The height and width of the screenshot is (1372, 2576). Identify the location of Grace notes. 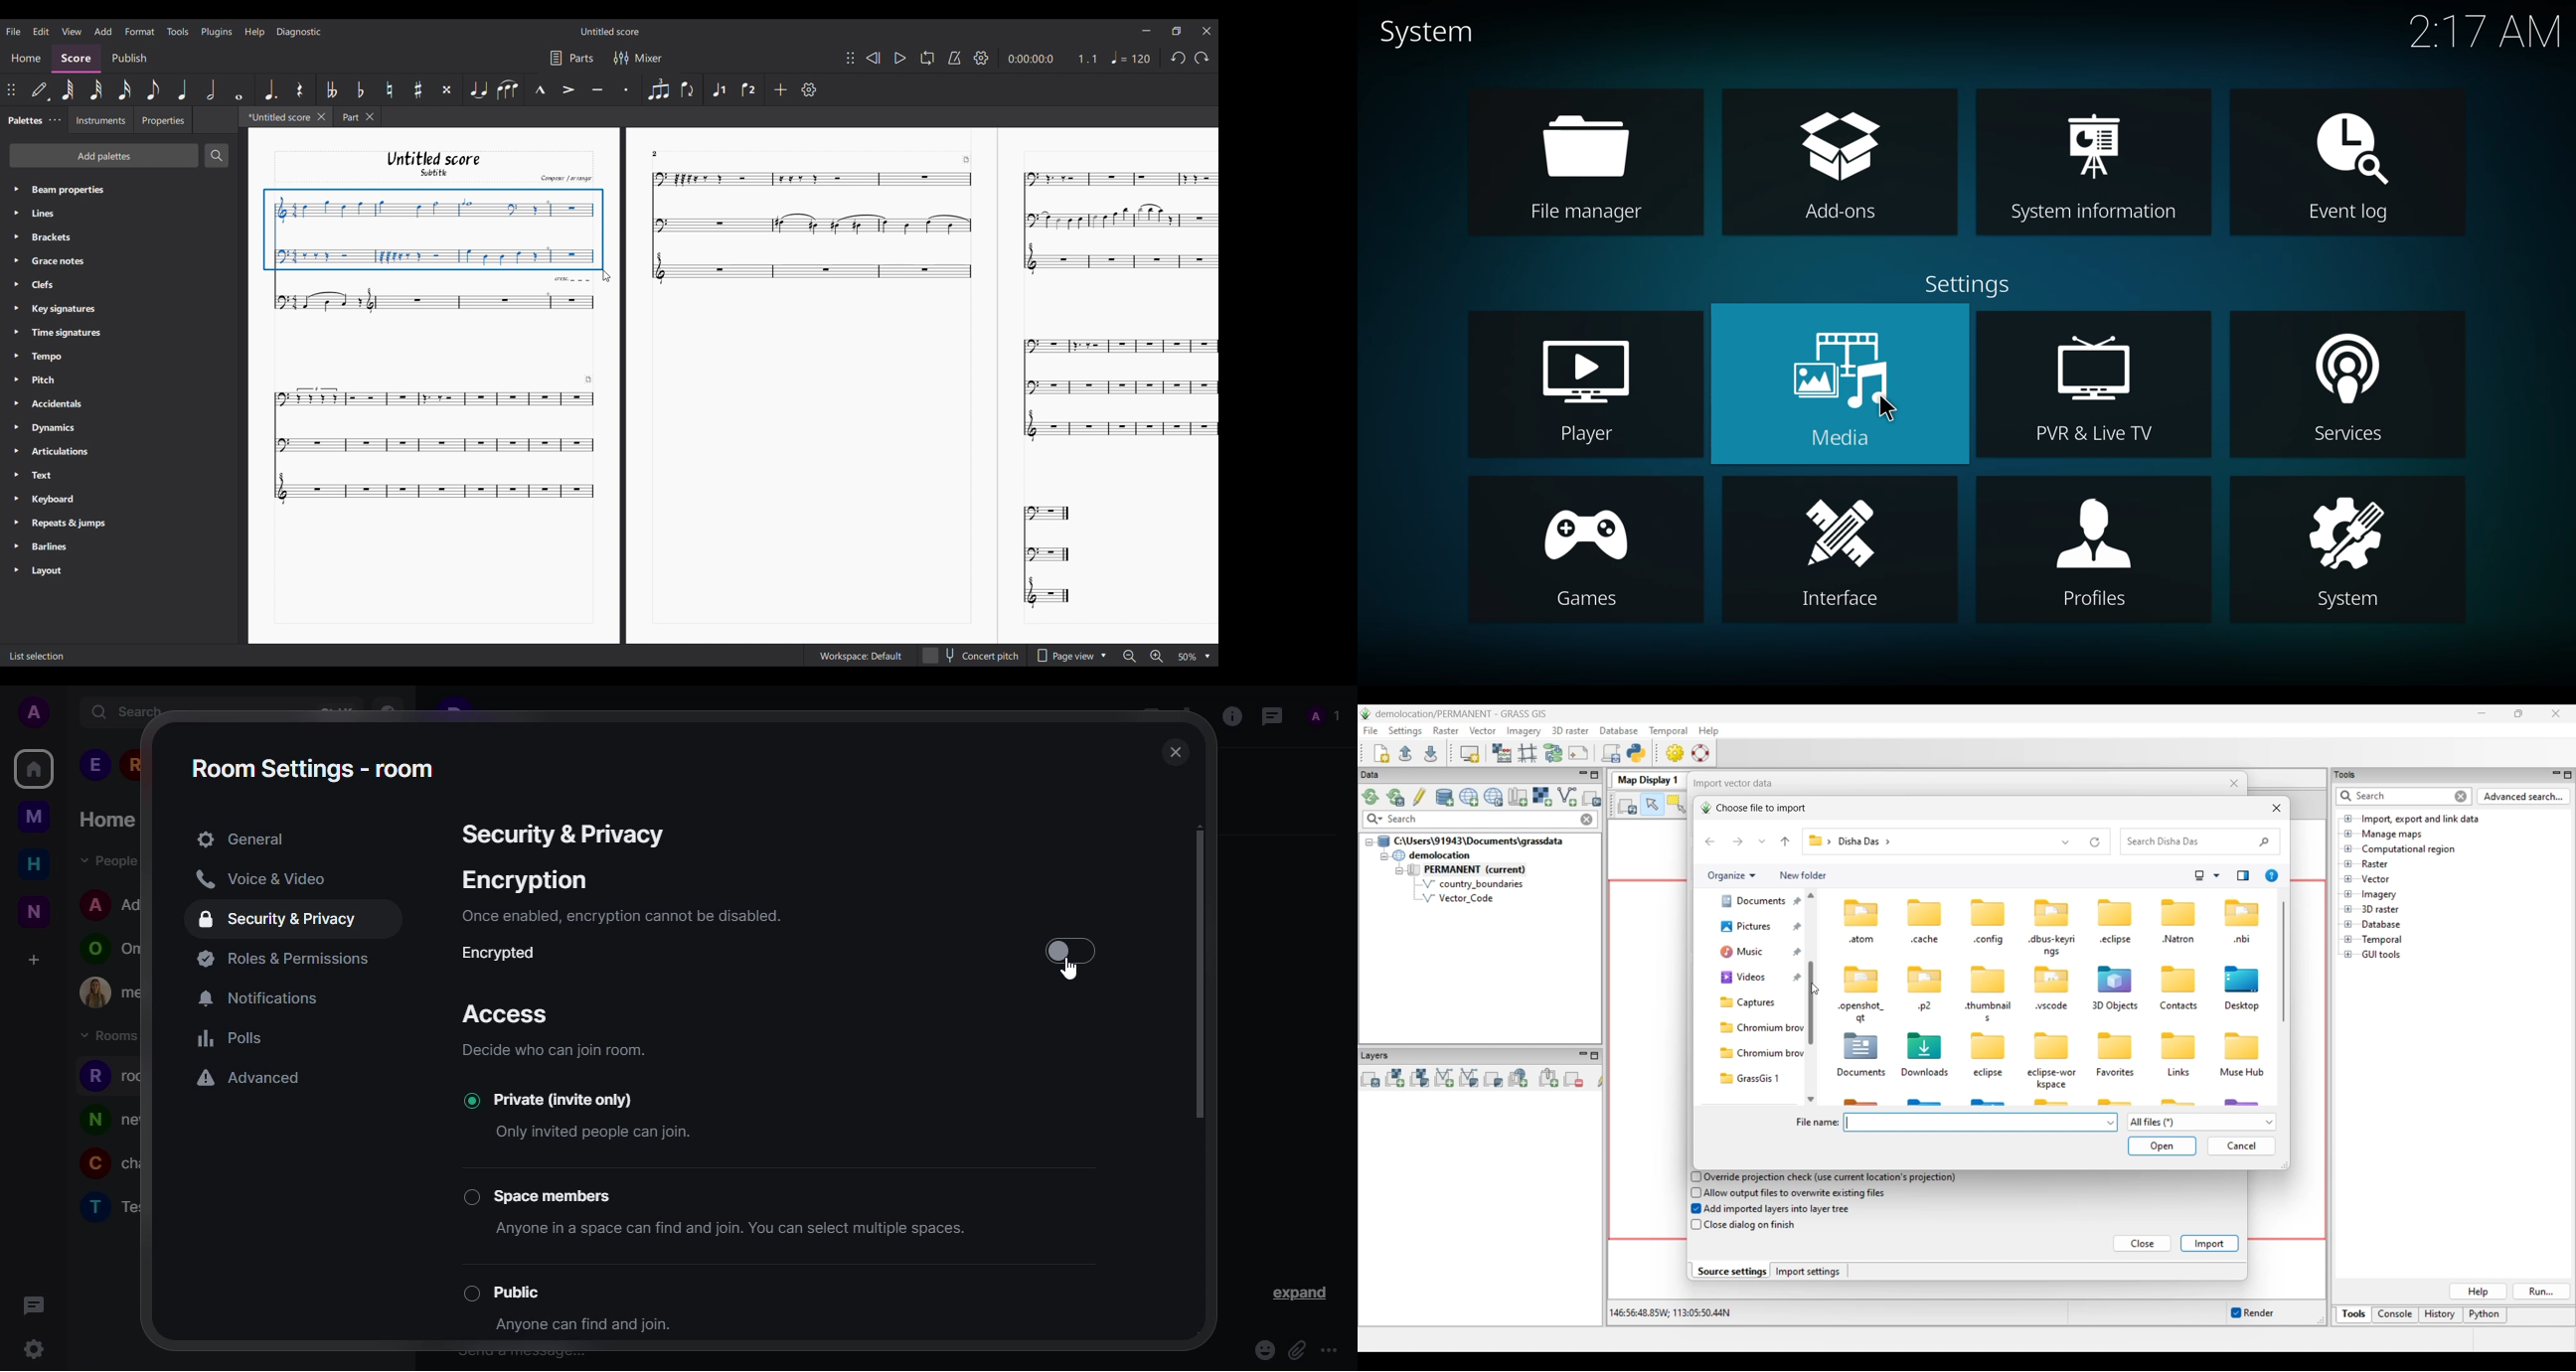
(60, 260).